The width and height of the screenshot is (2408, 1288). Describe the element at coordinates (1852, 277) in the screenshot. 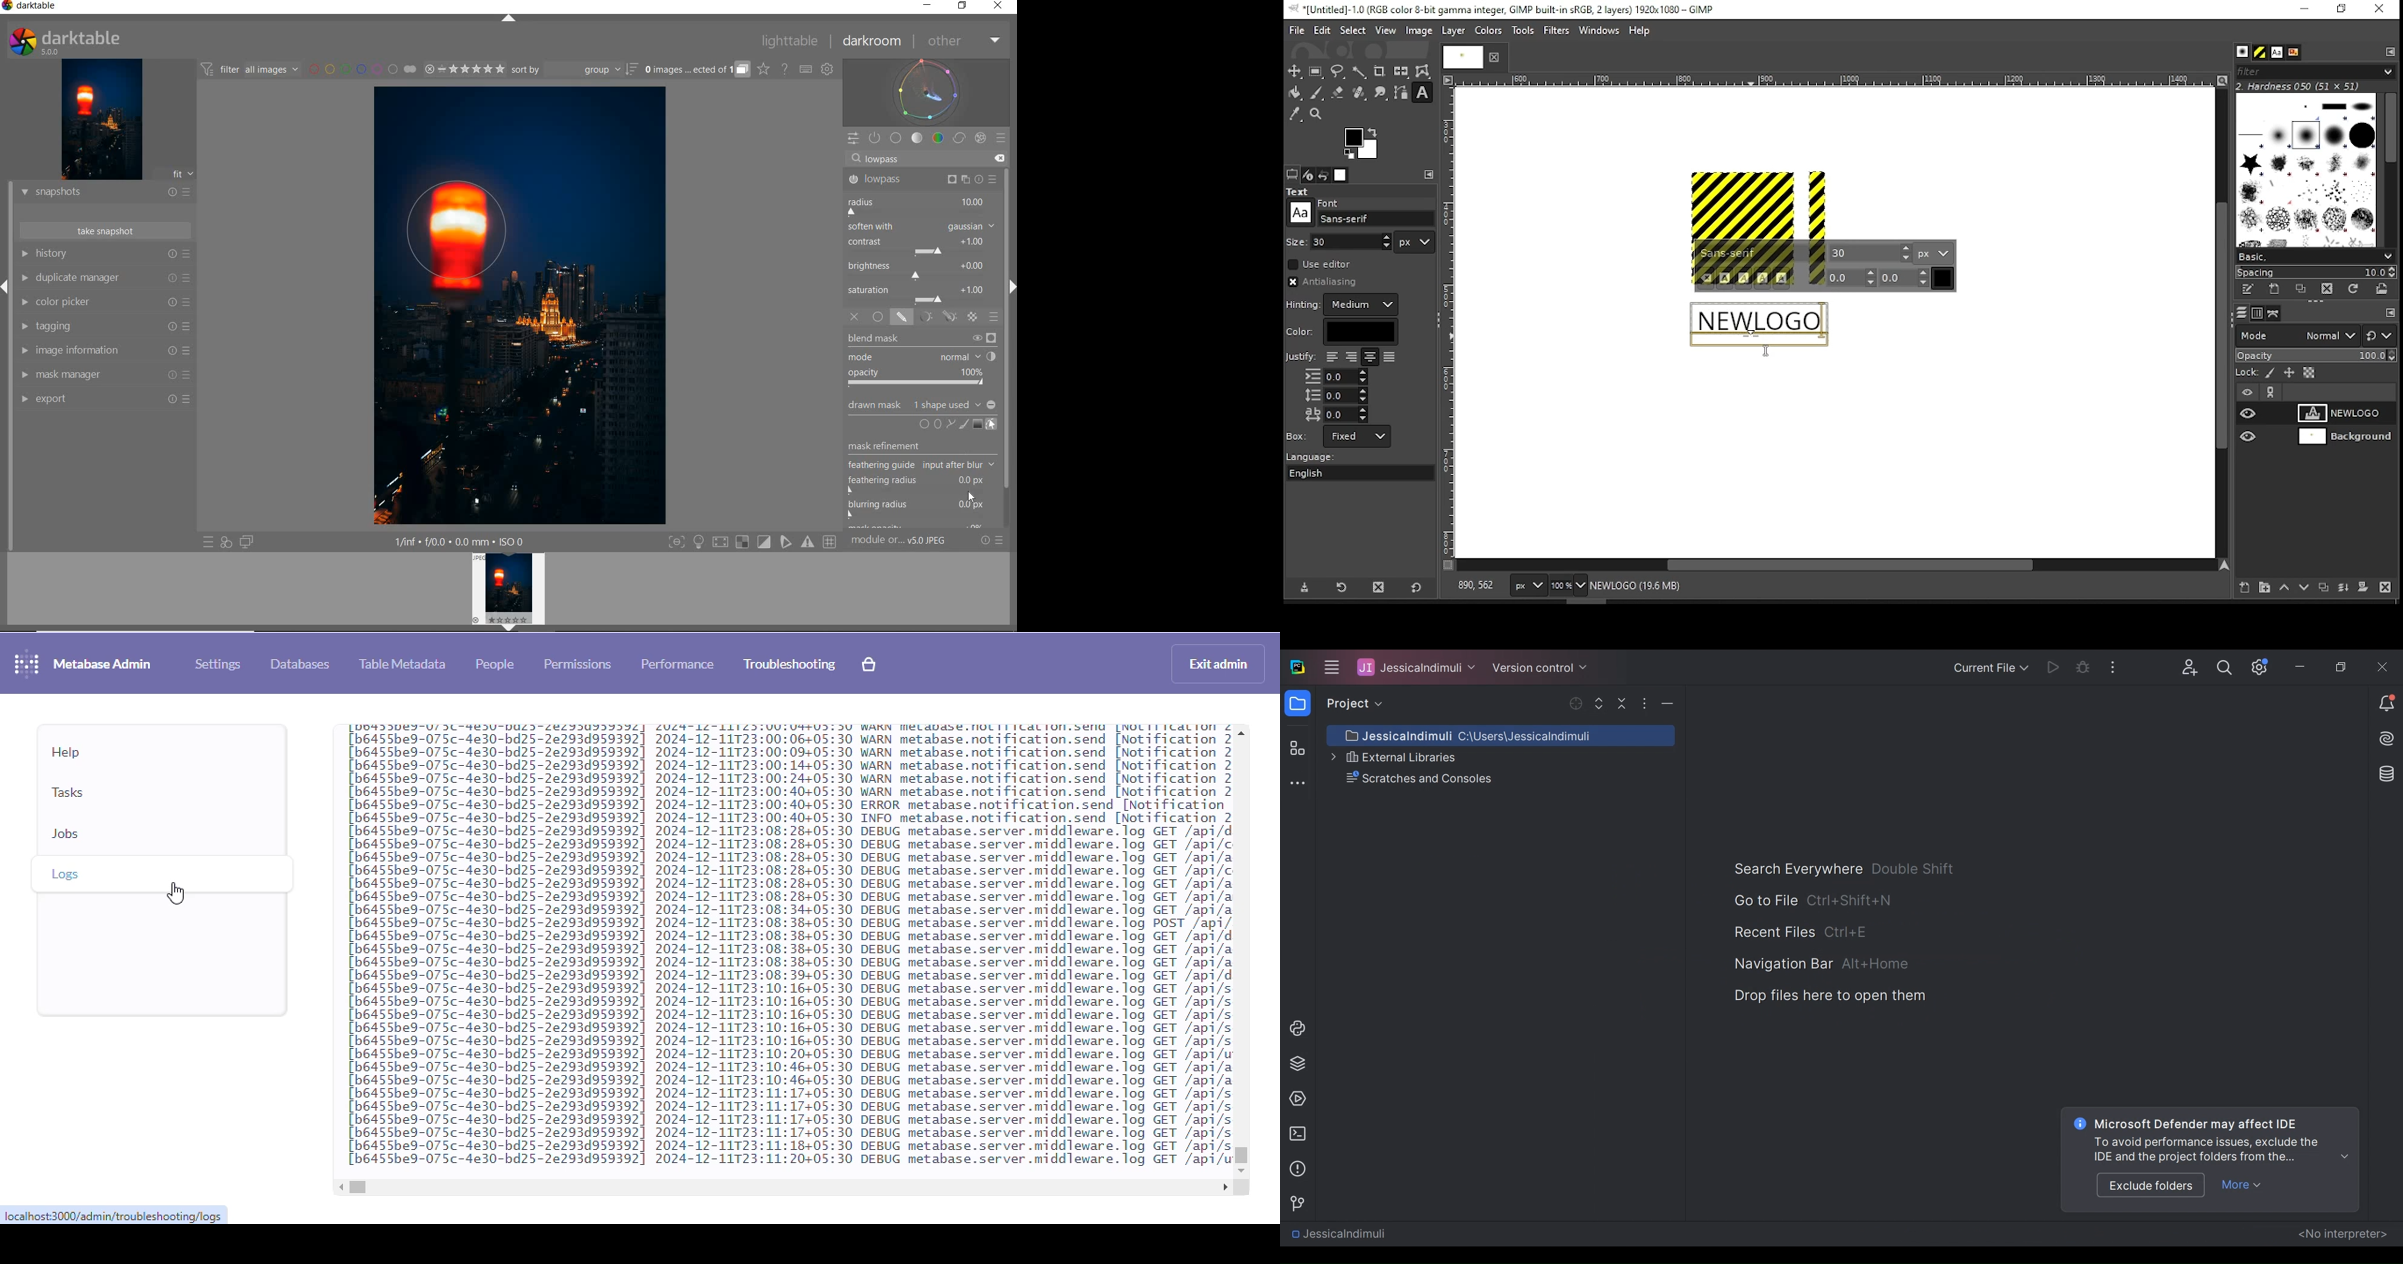

I see `change baseline of selected text` at that location.